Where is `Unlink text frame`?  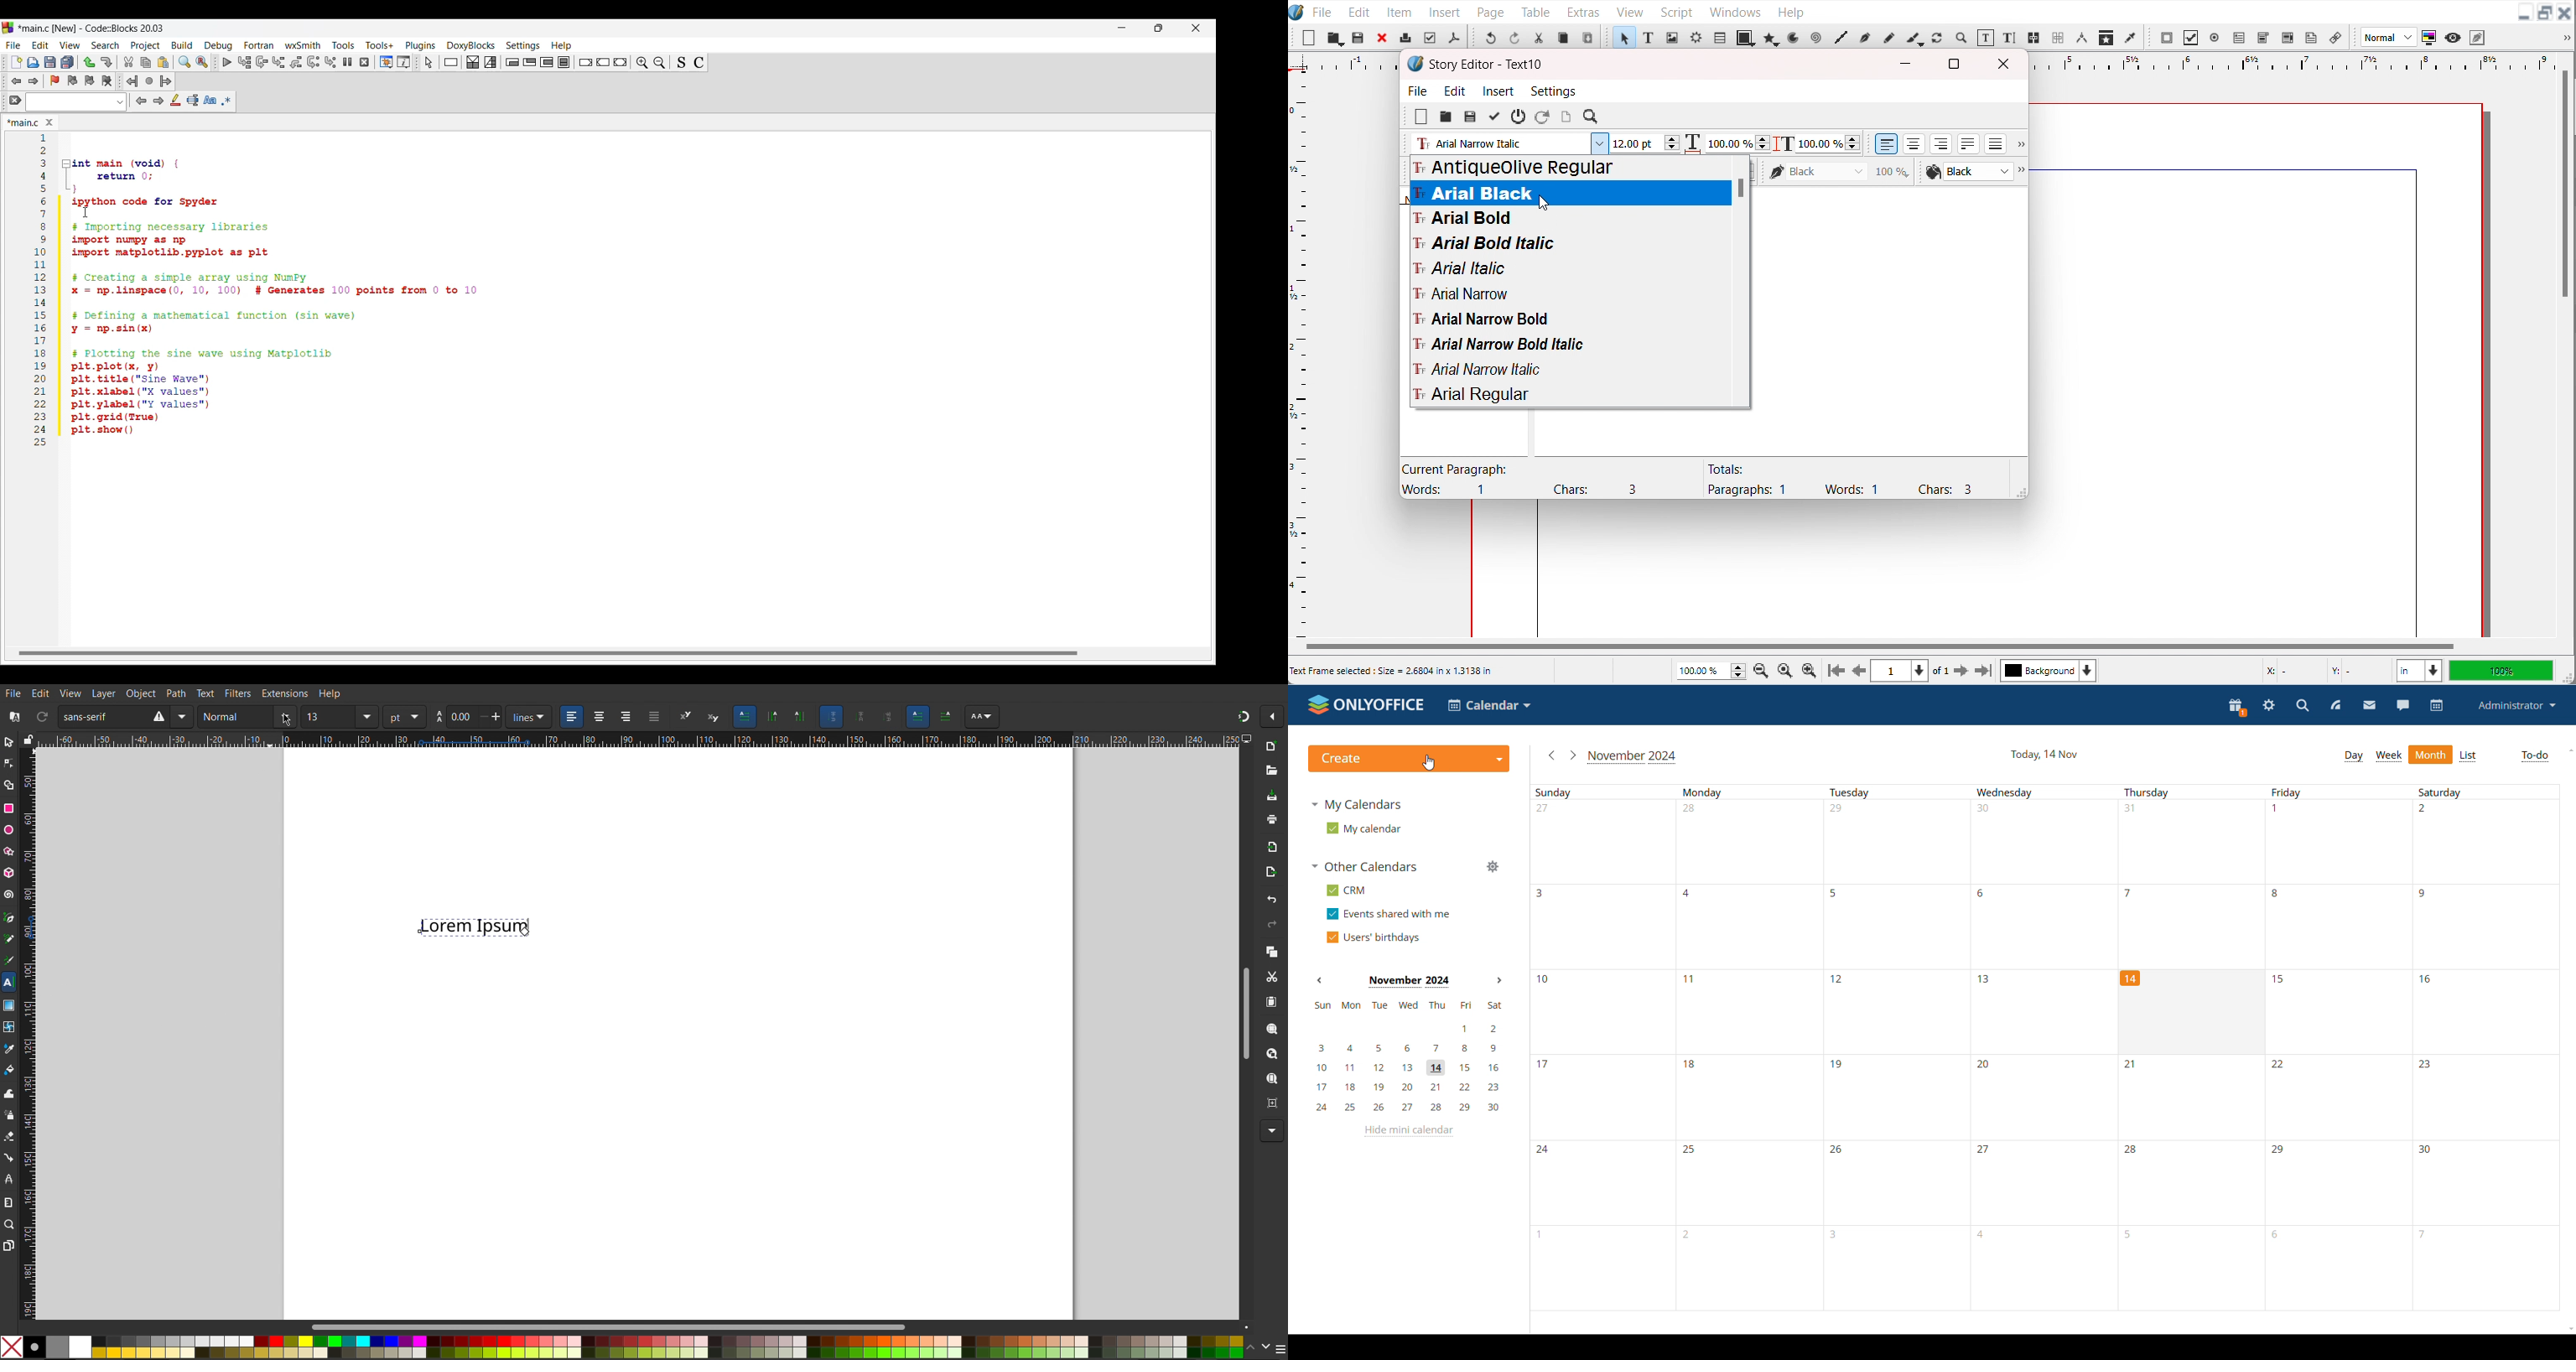
Unlink text frame is located at coordinates (2057, 38).